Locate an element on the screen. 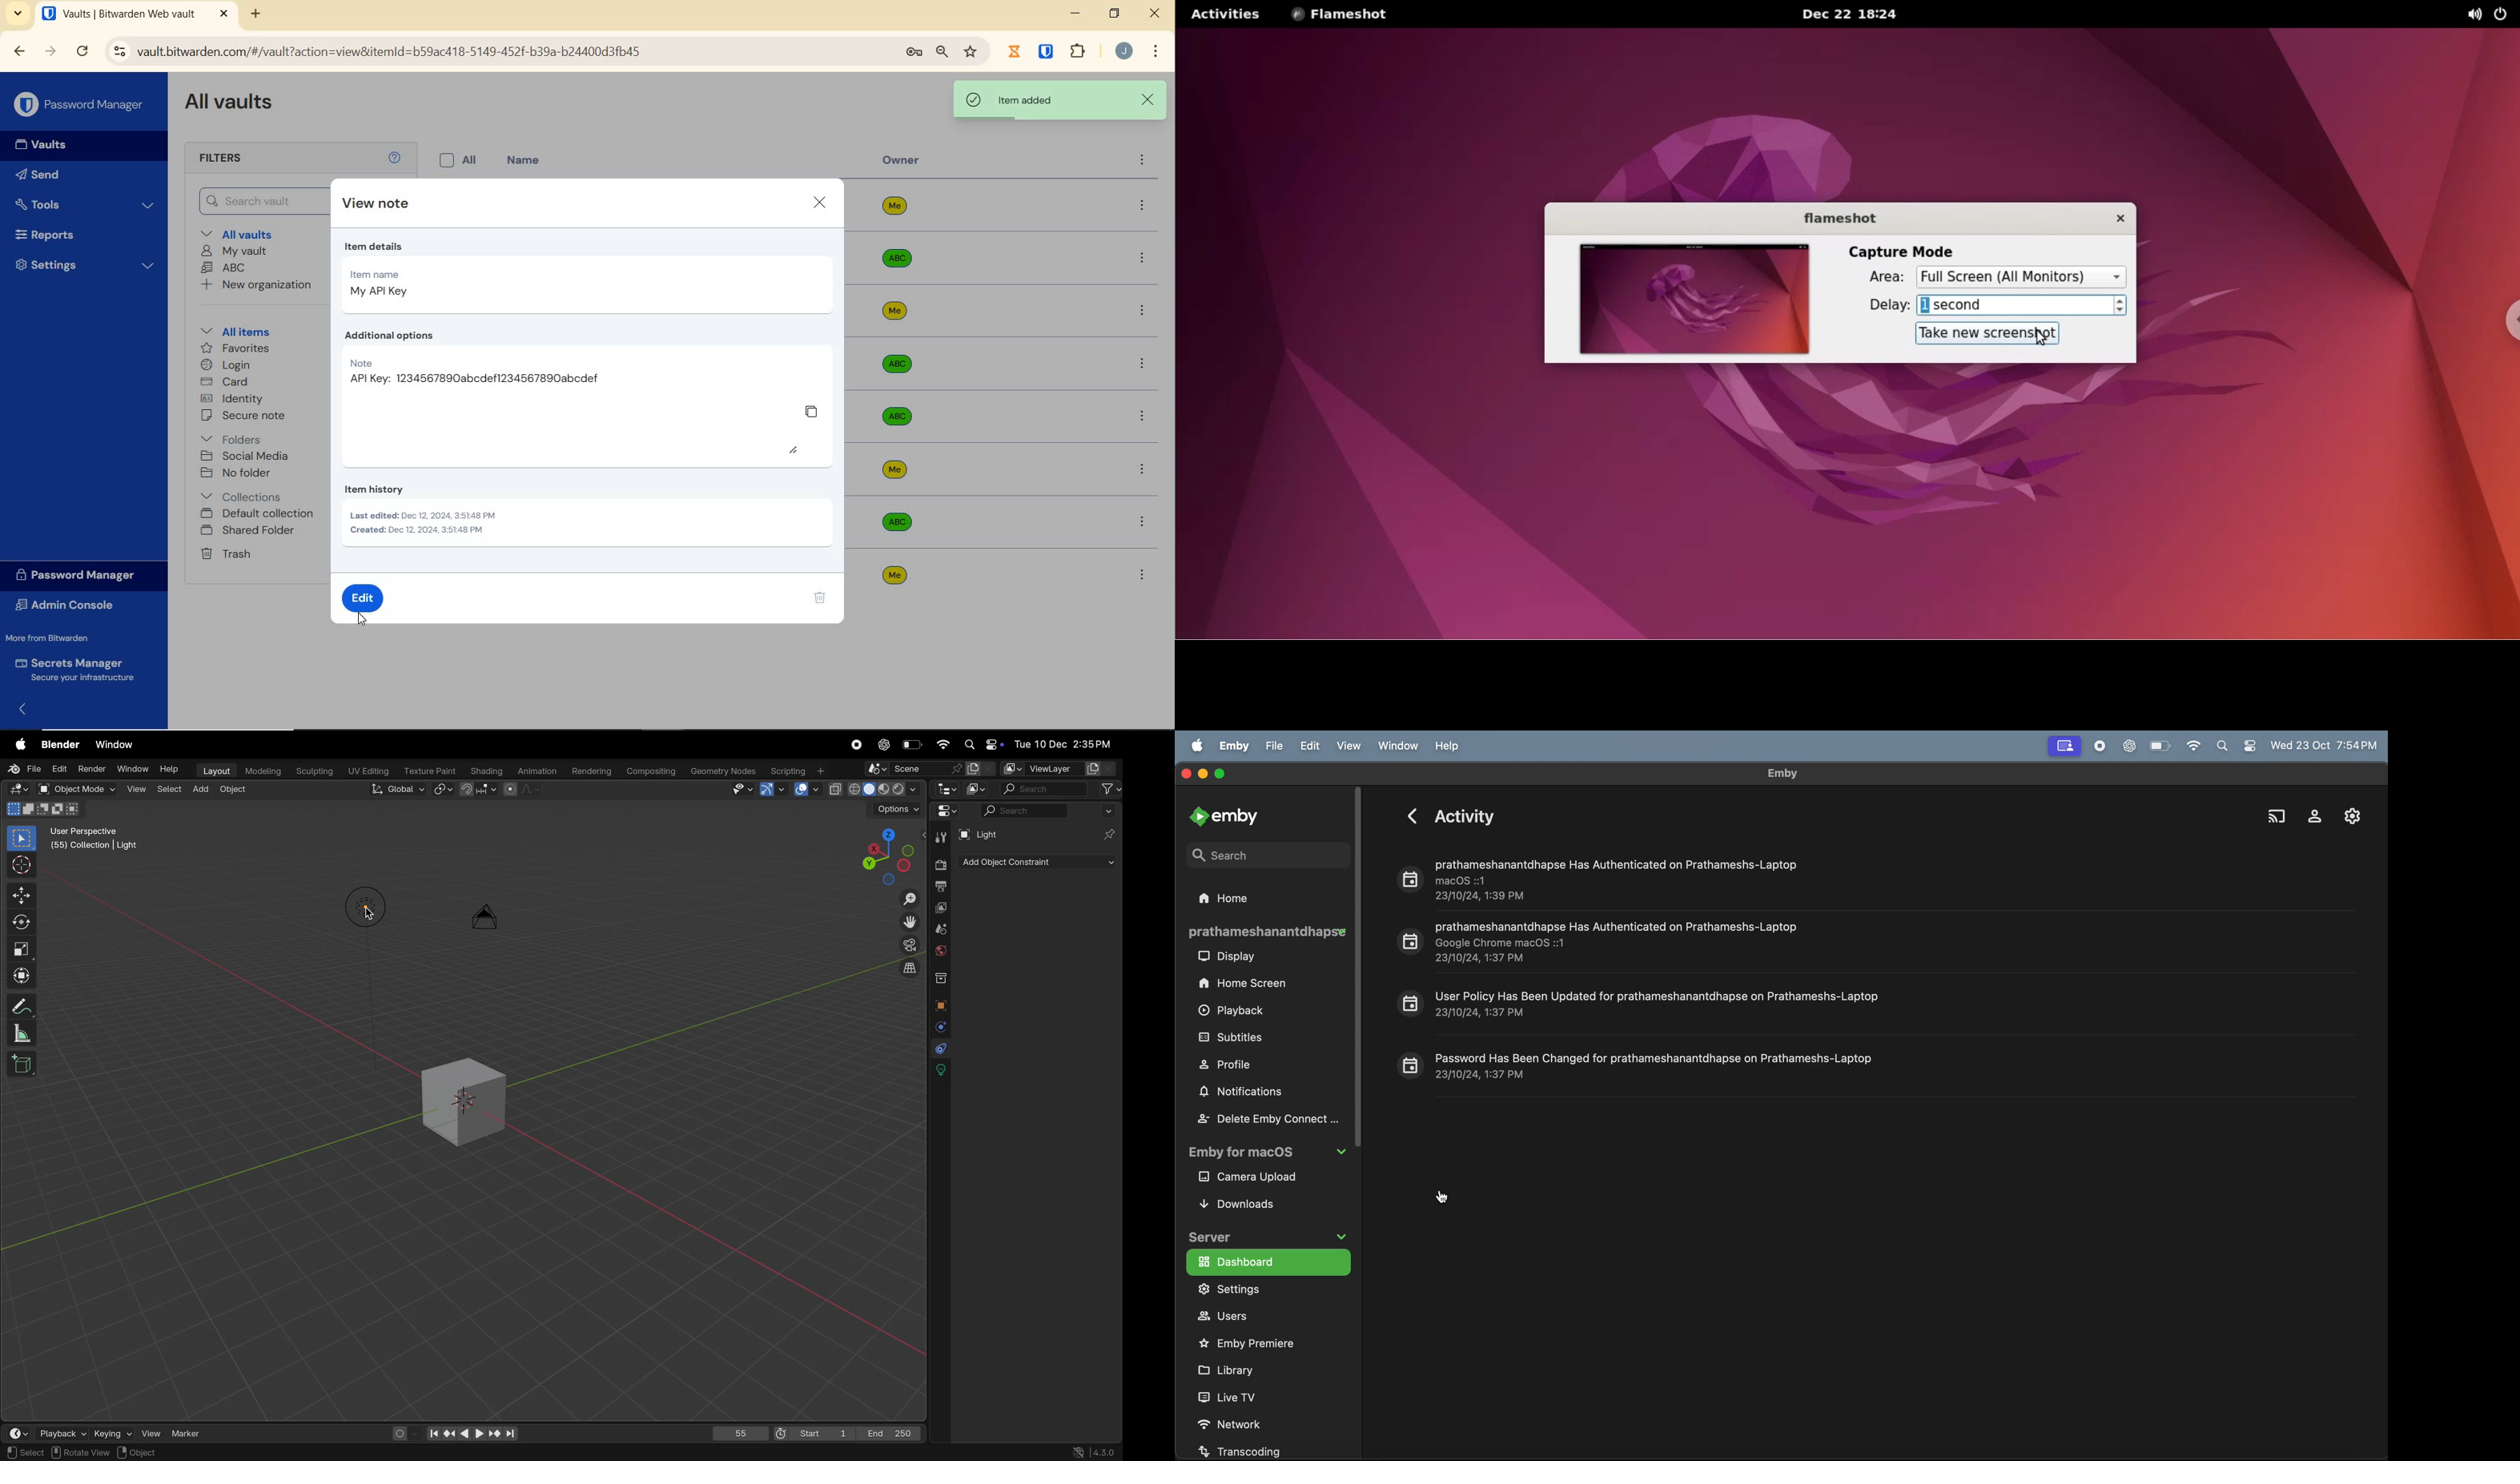 The height and width of the screenshot is (1484, 2520). Item details is located at coordinates (429, 247).